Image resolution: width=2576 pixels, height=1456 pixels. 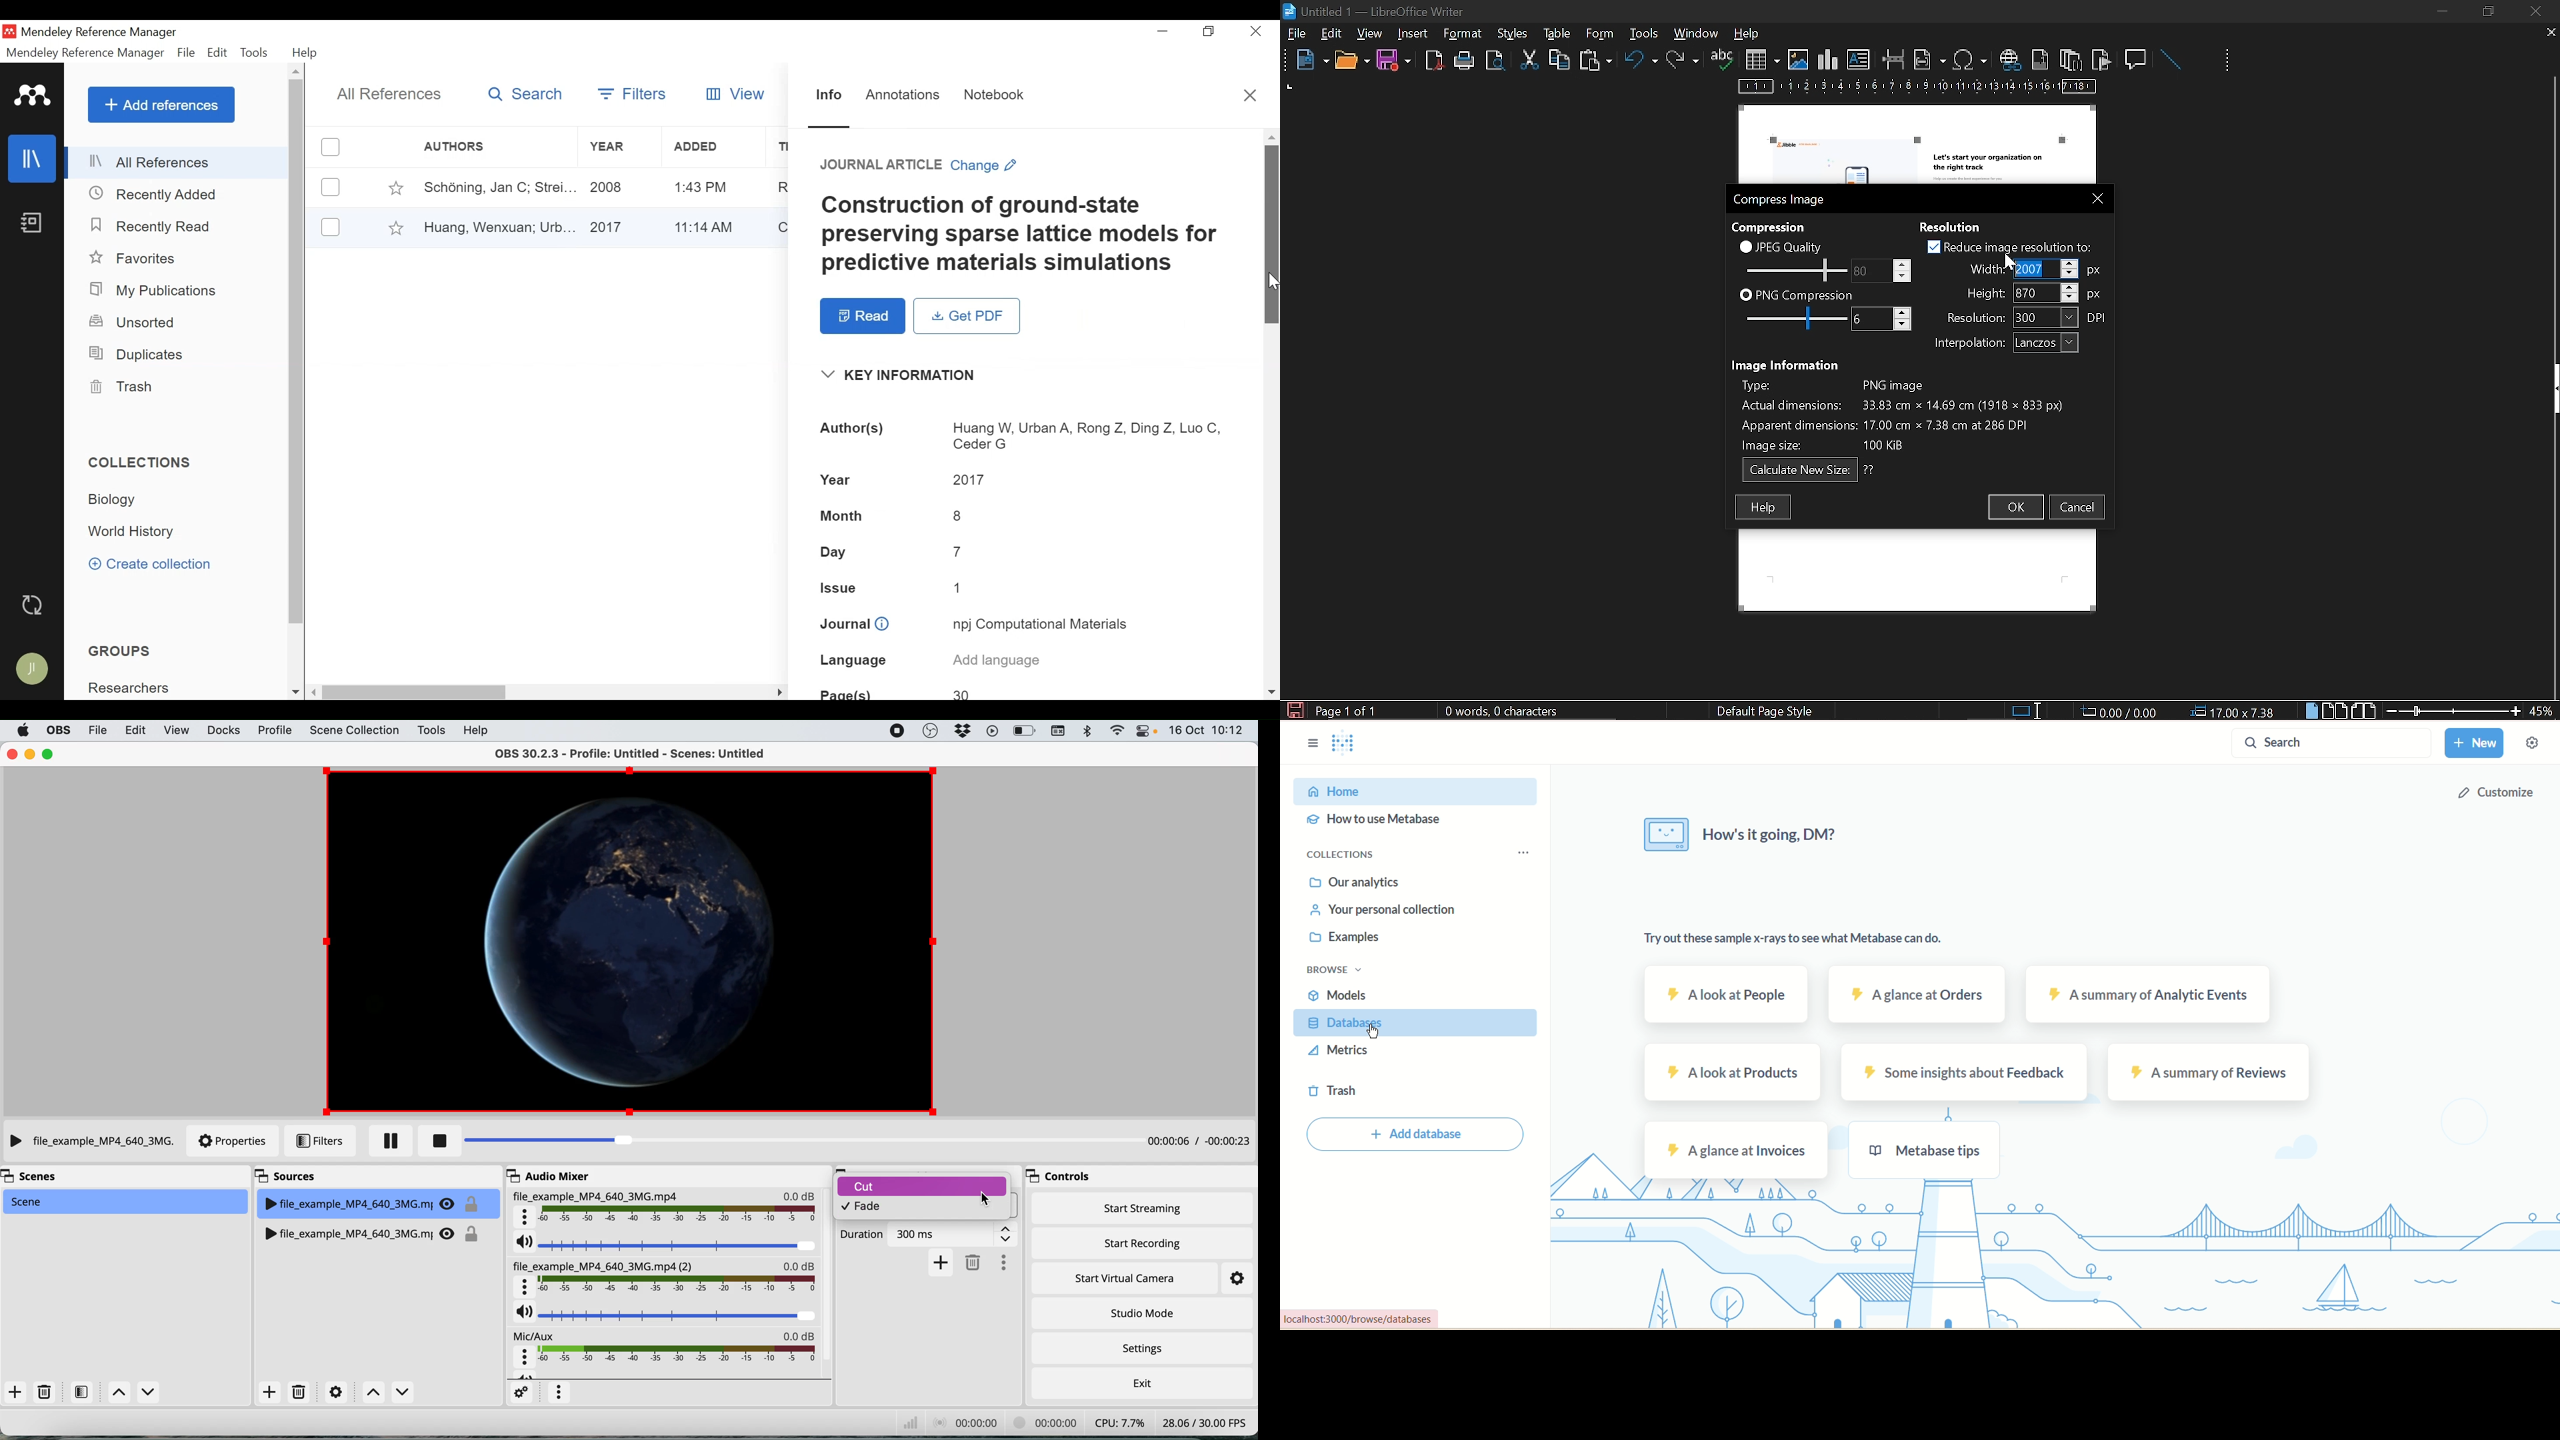 What do you see at coordinates (395, 227) in the screenshot?
I see `Toggle Favorites` at bounding box center [395, 227].